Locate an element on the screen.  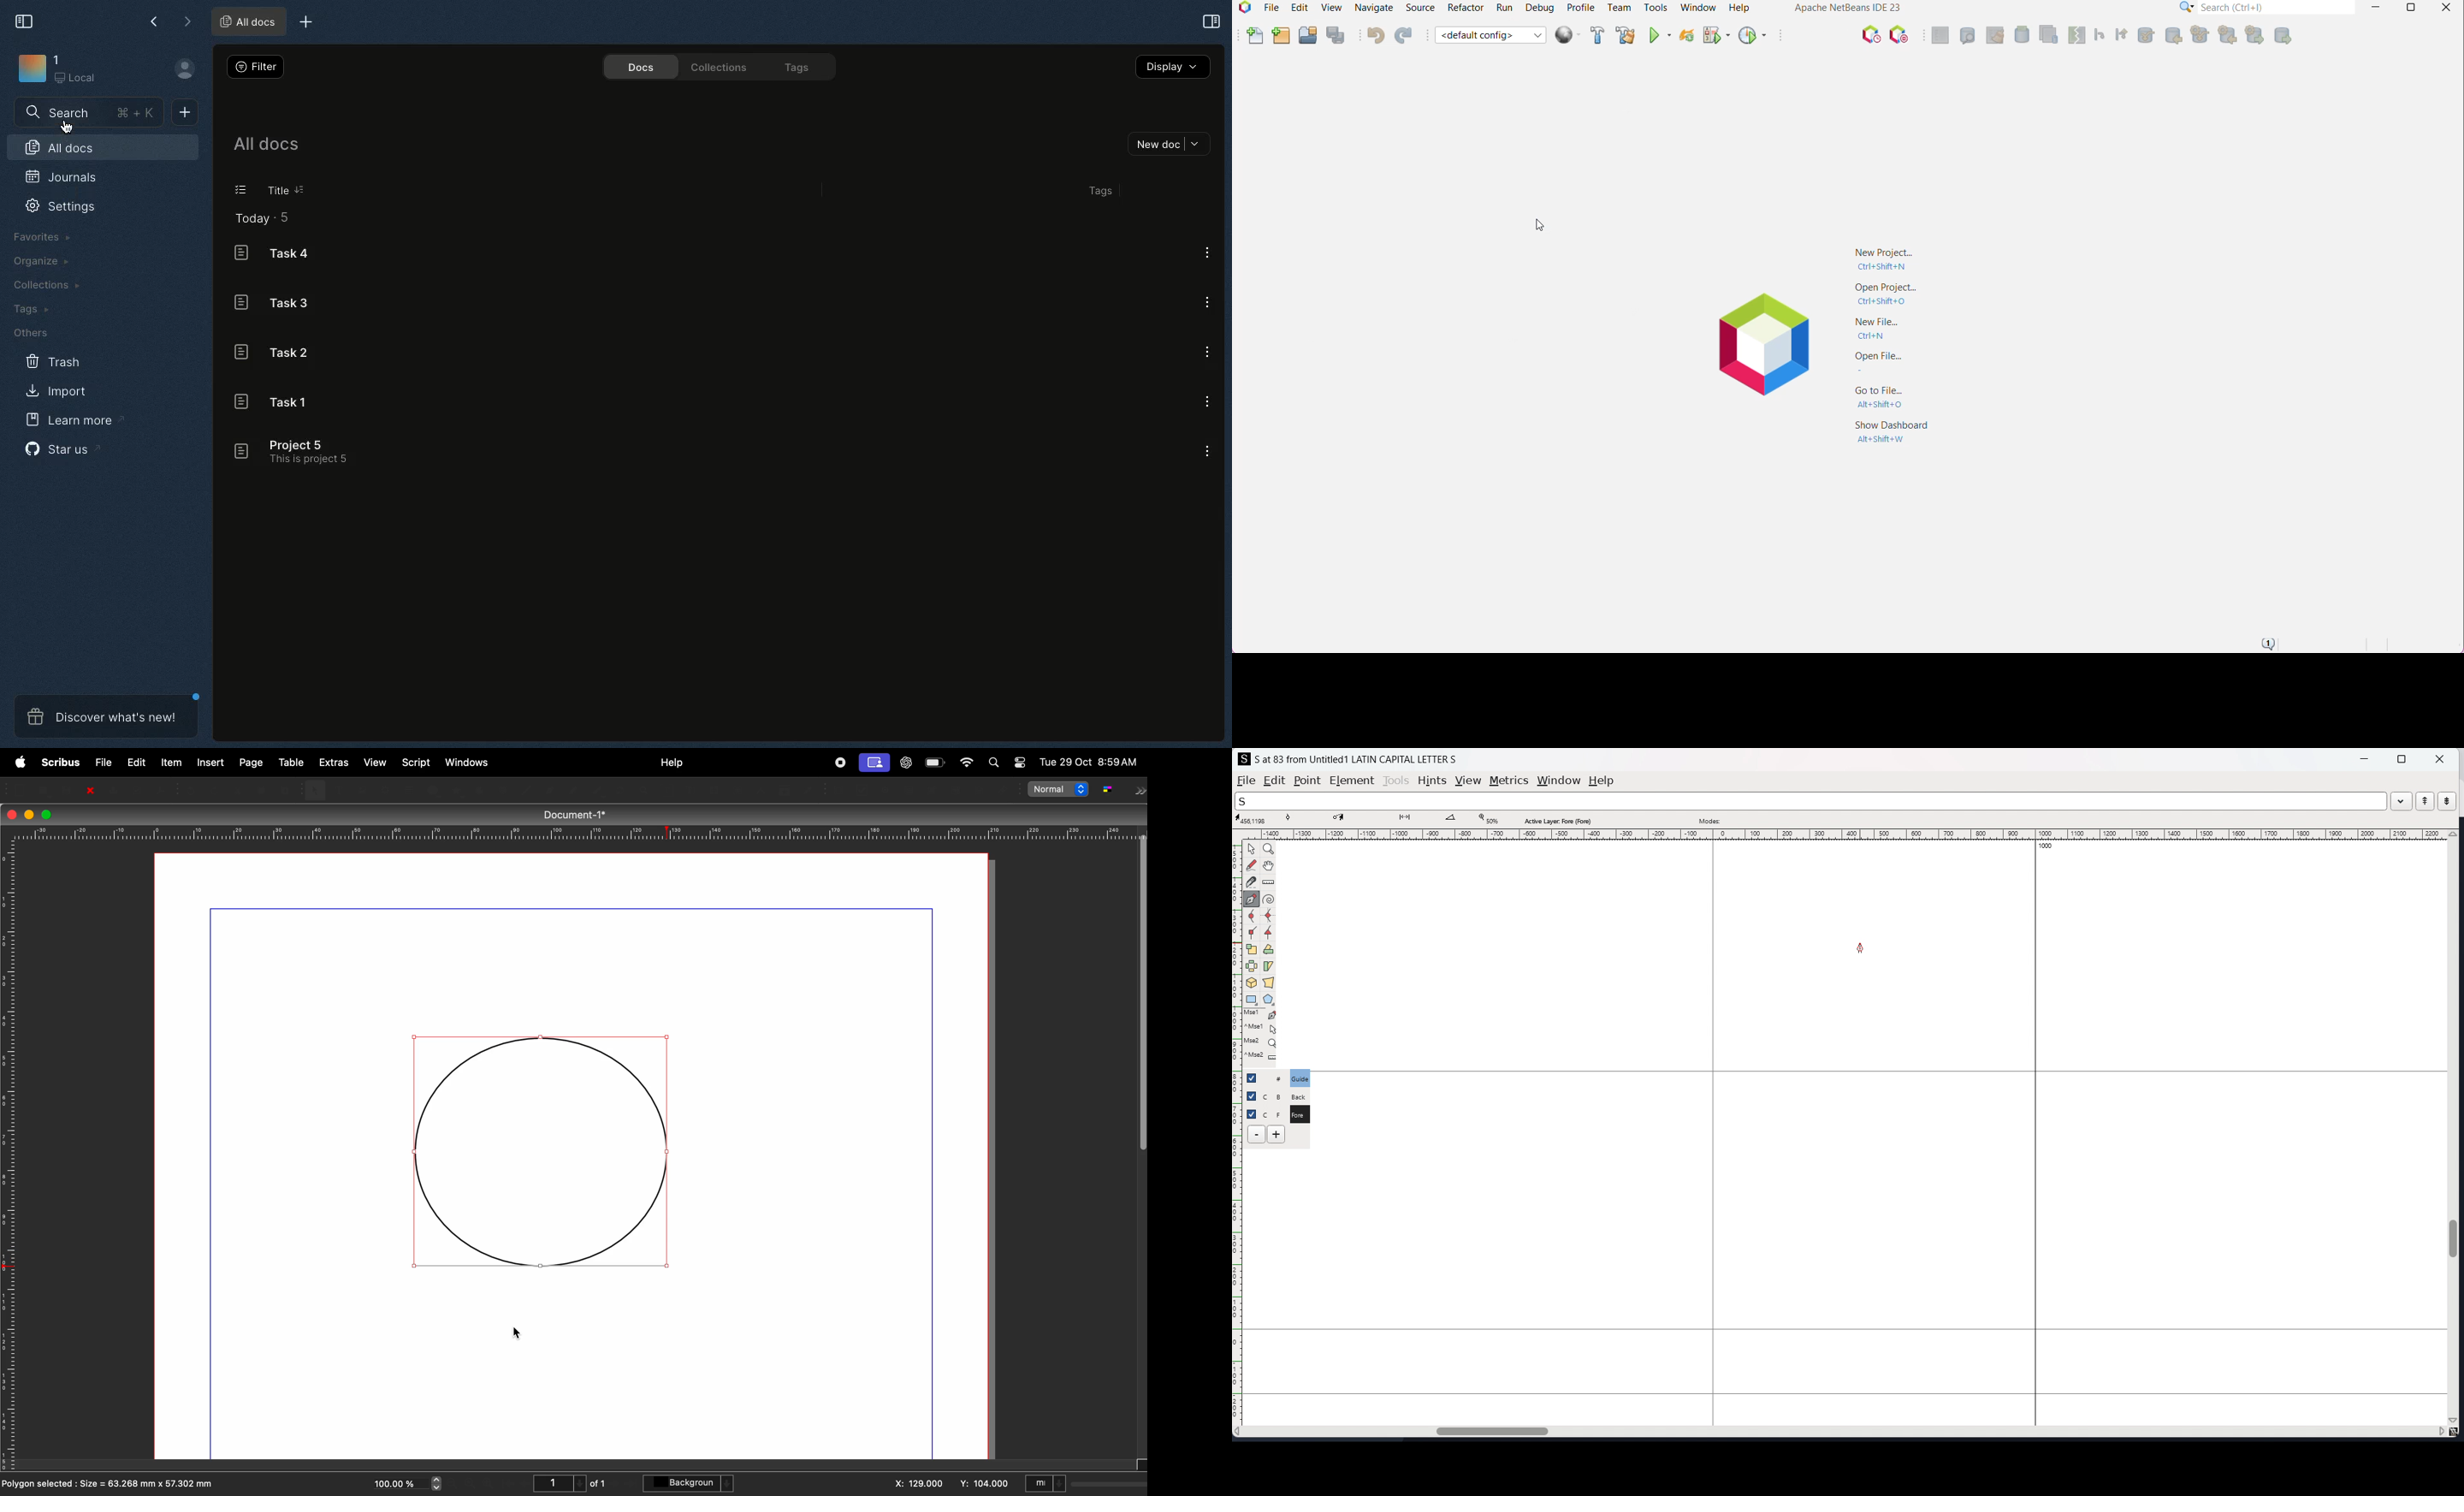
insert is located at coordinates (210, 762).